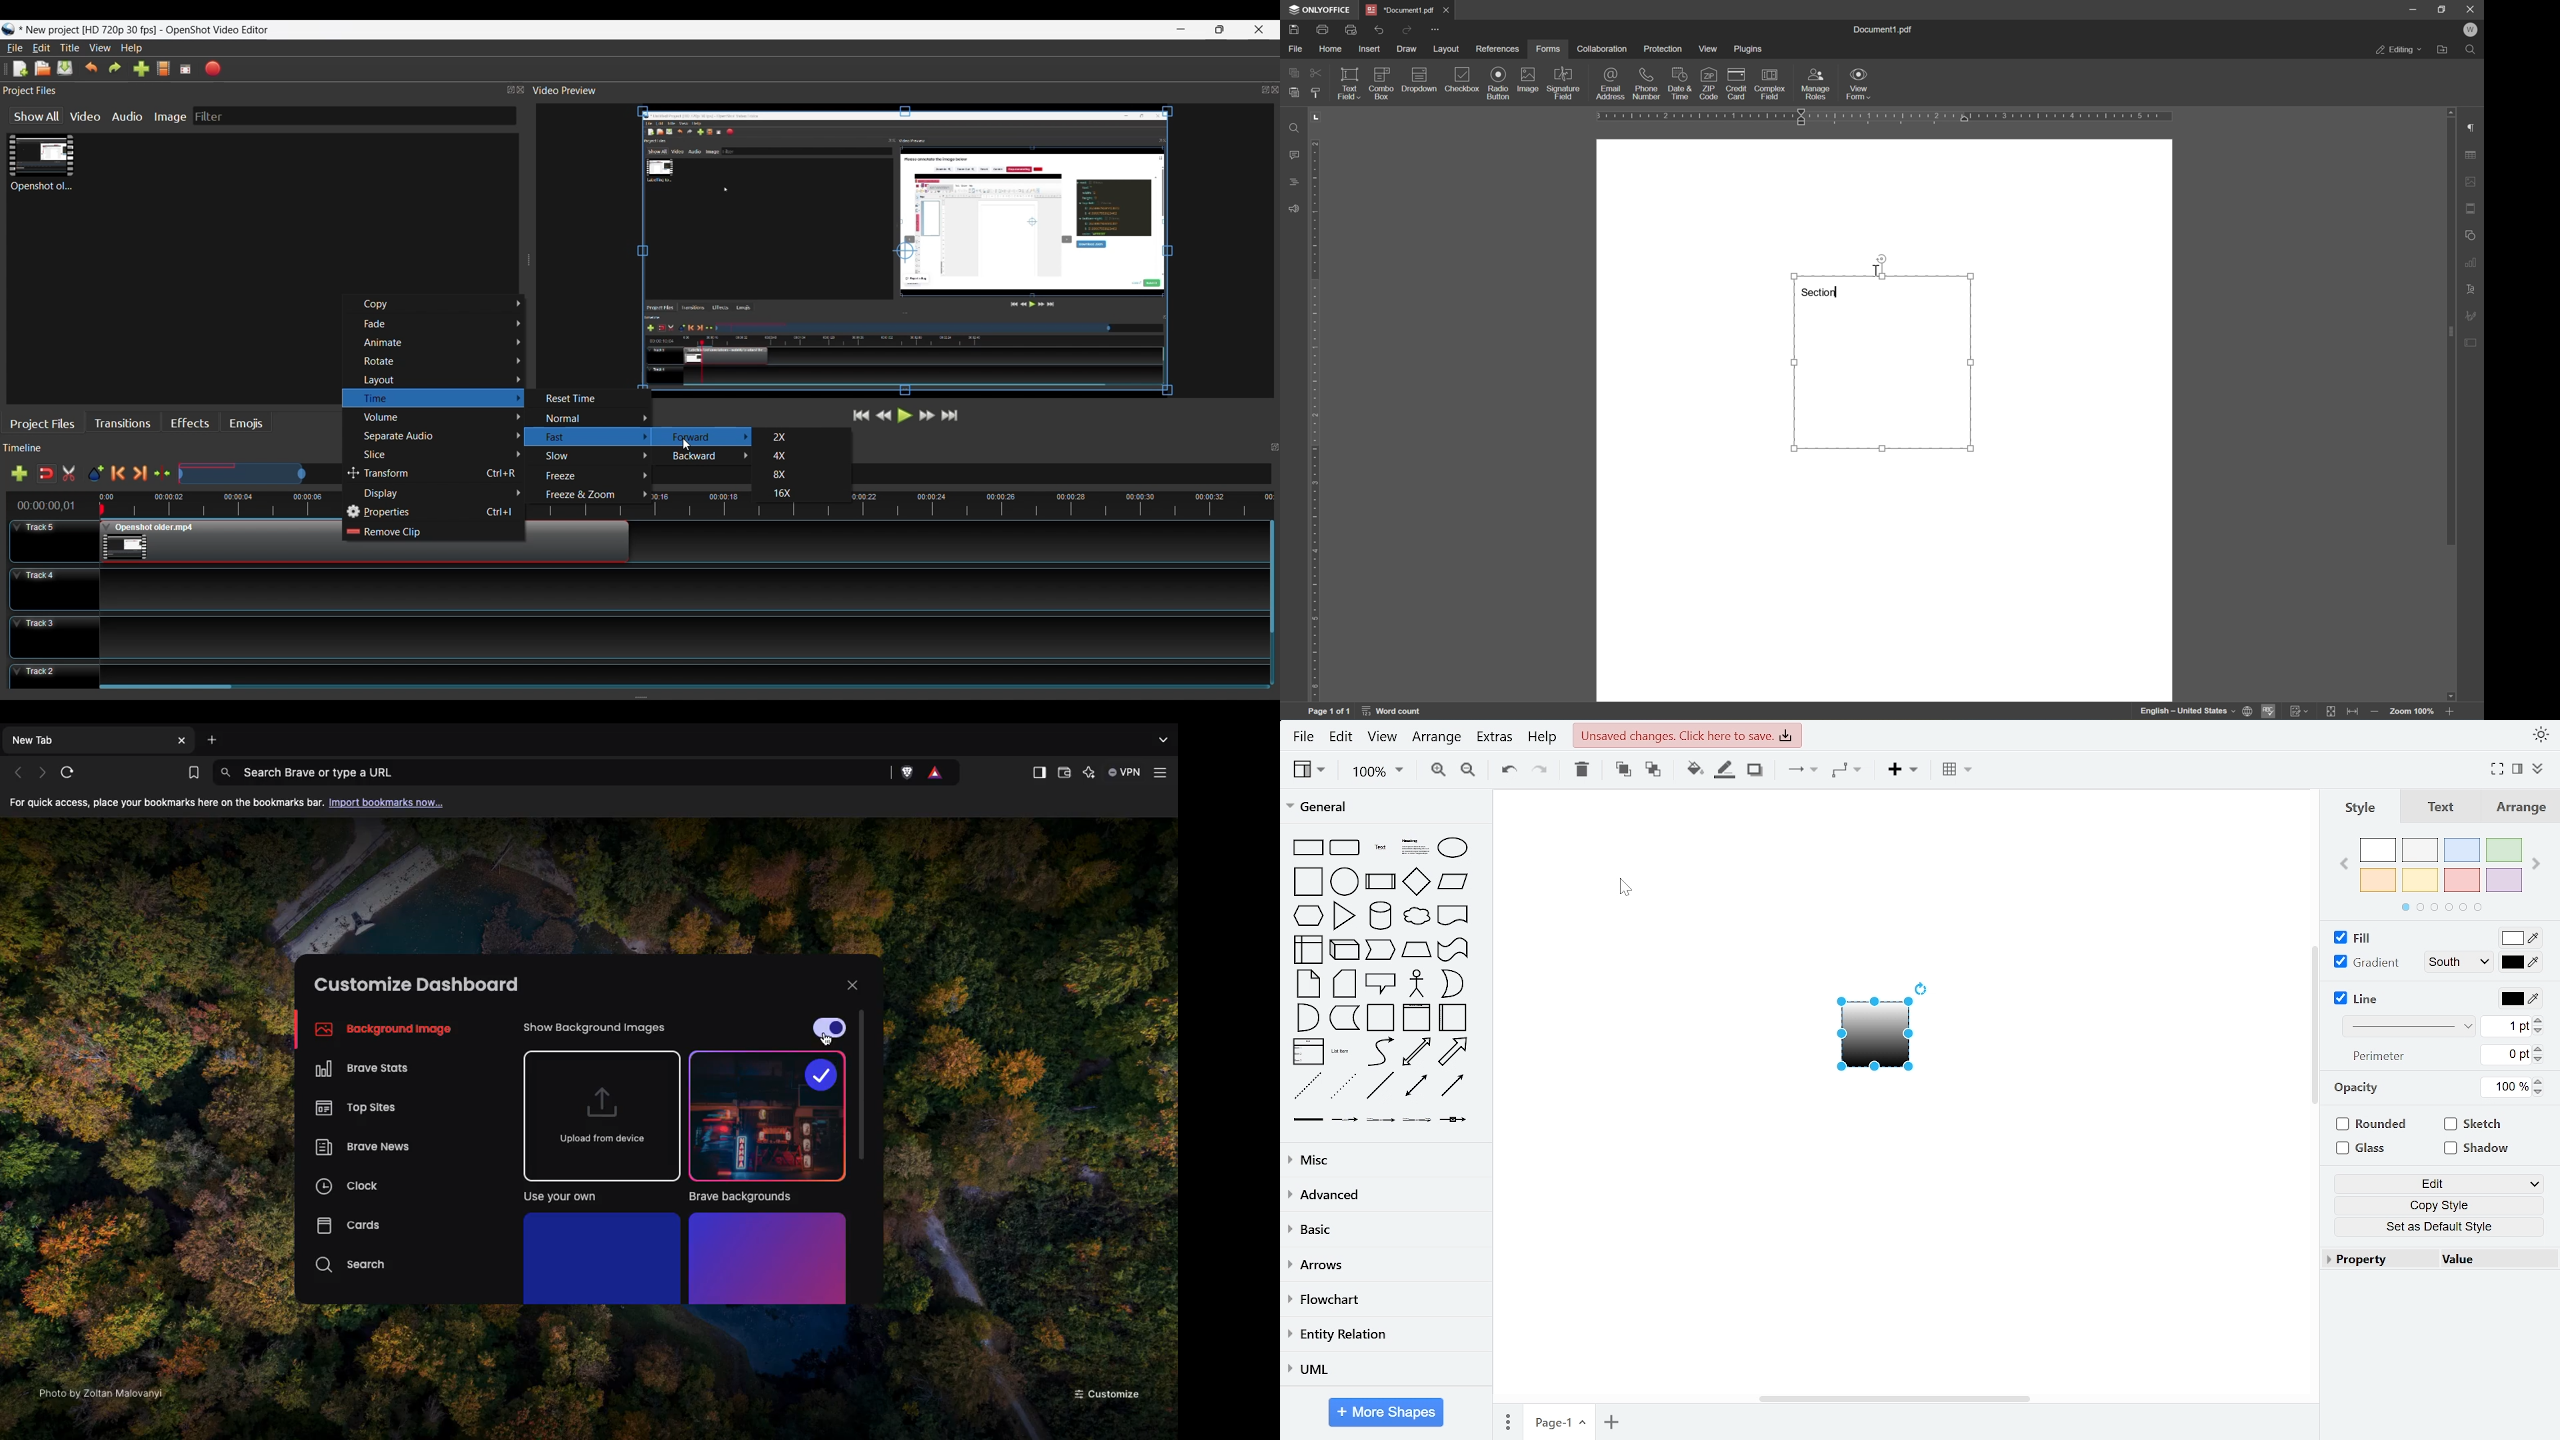 Image resolution: width=2576 pixels, height=1456 pixels. Describe the element at coordinates (95, 475) in the screenshot. I see `Add Marker` at that location.